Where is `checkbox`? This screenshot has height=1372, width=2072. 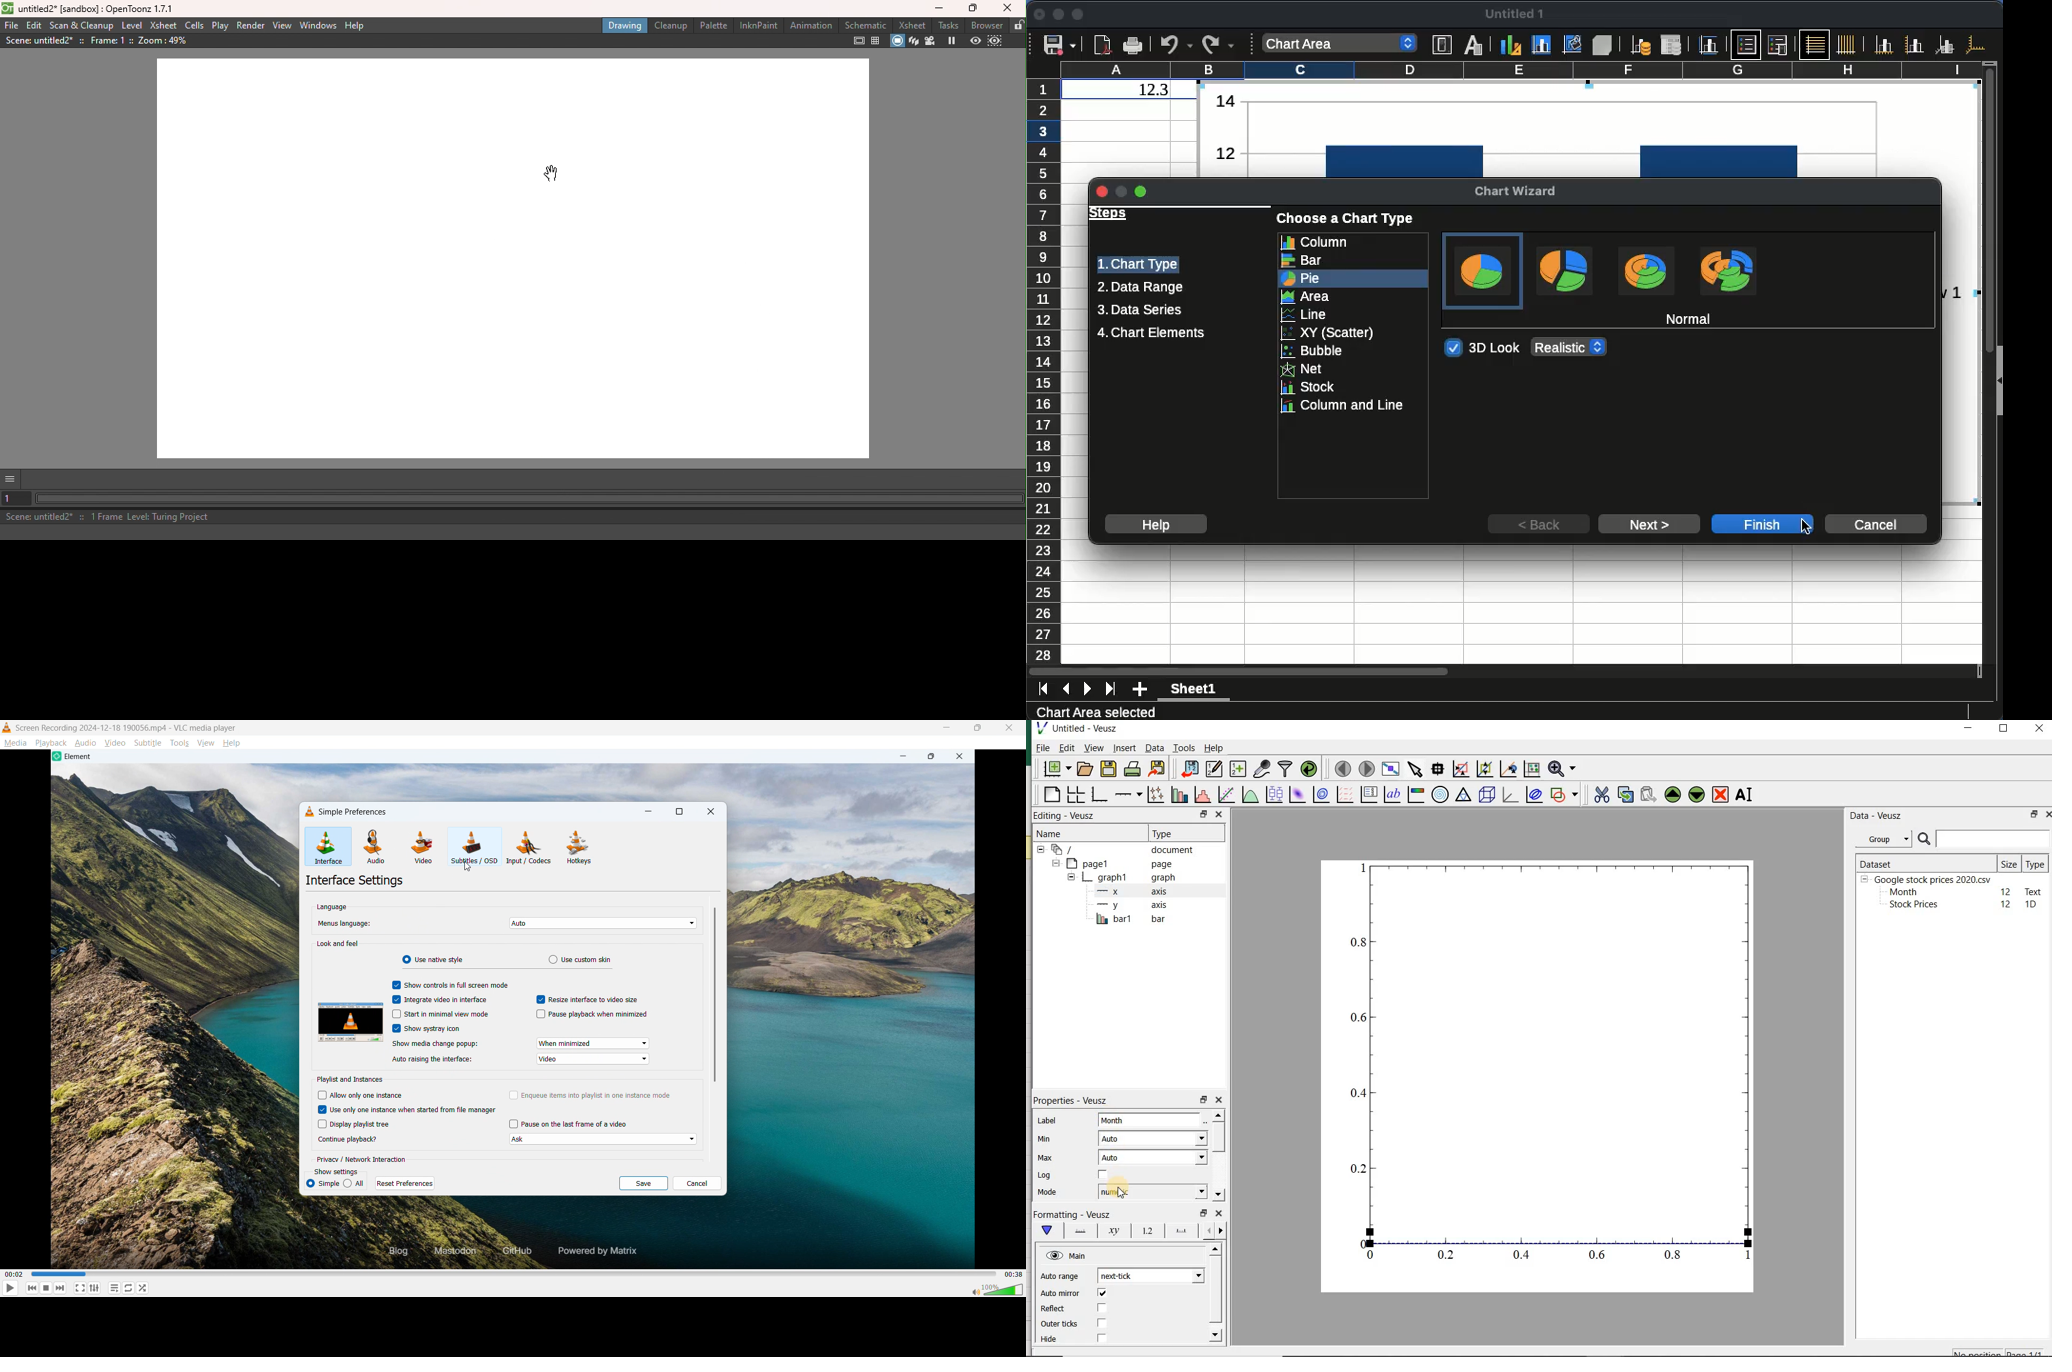 checkbox is located at coordinates (394, 999).